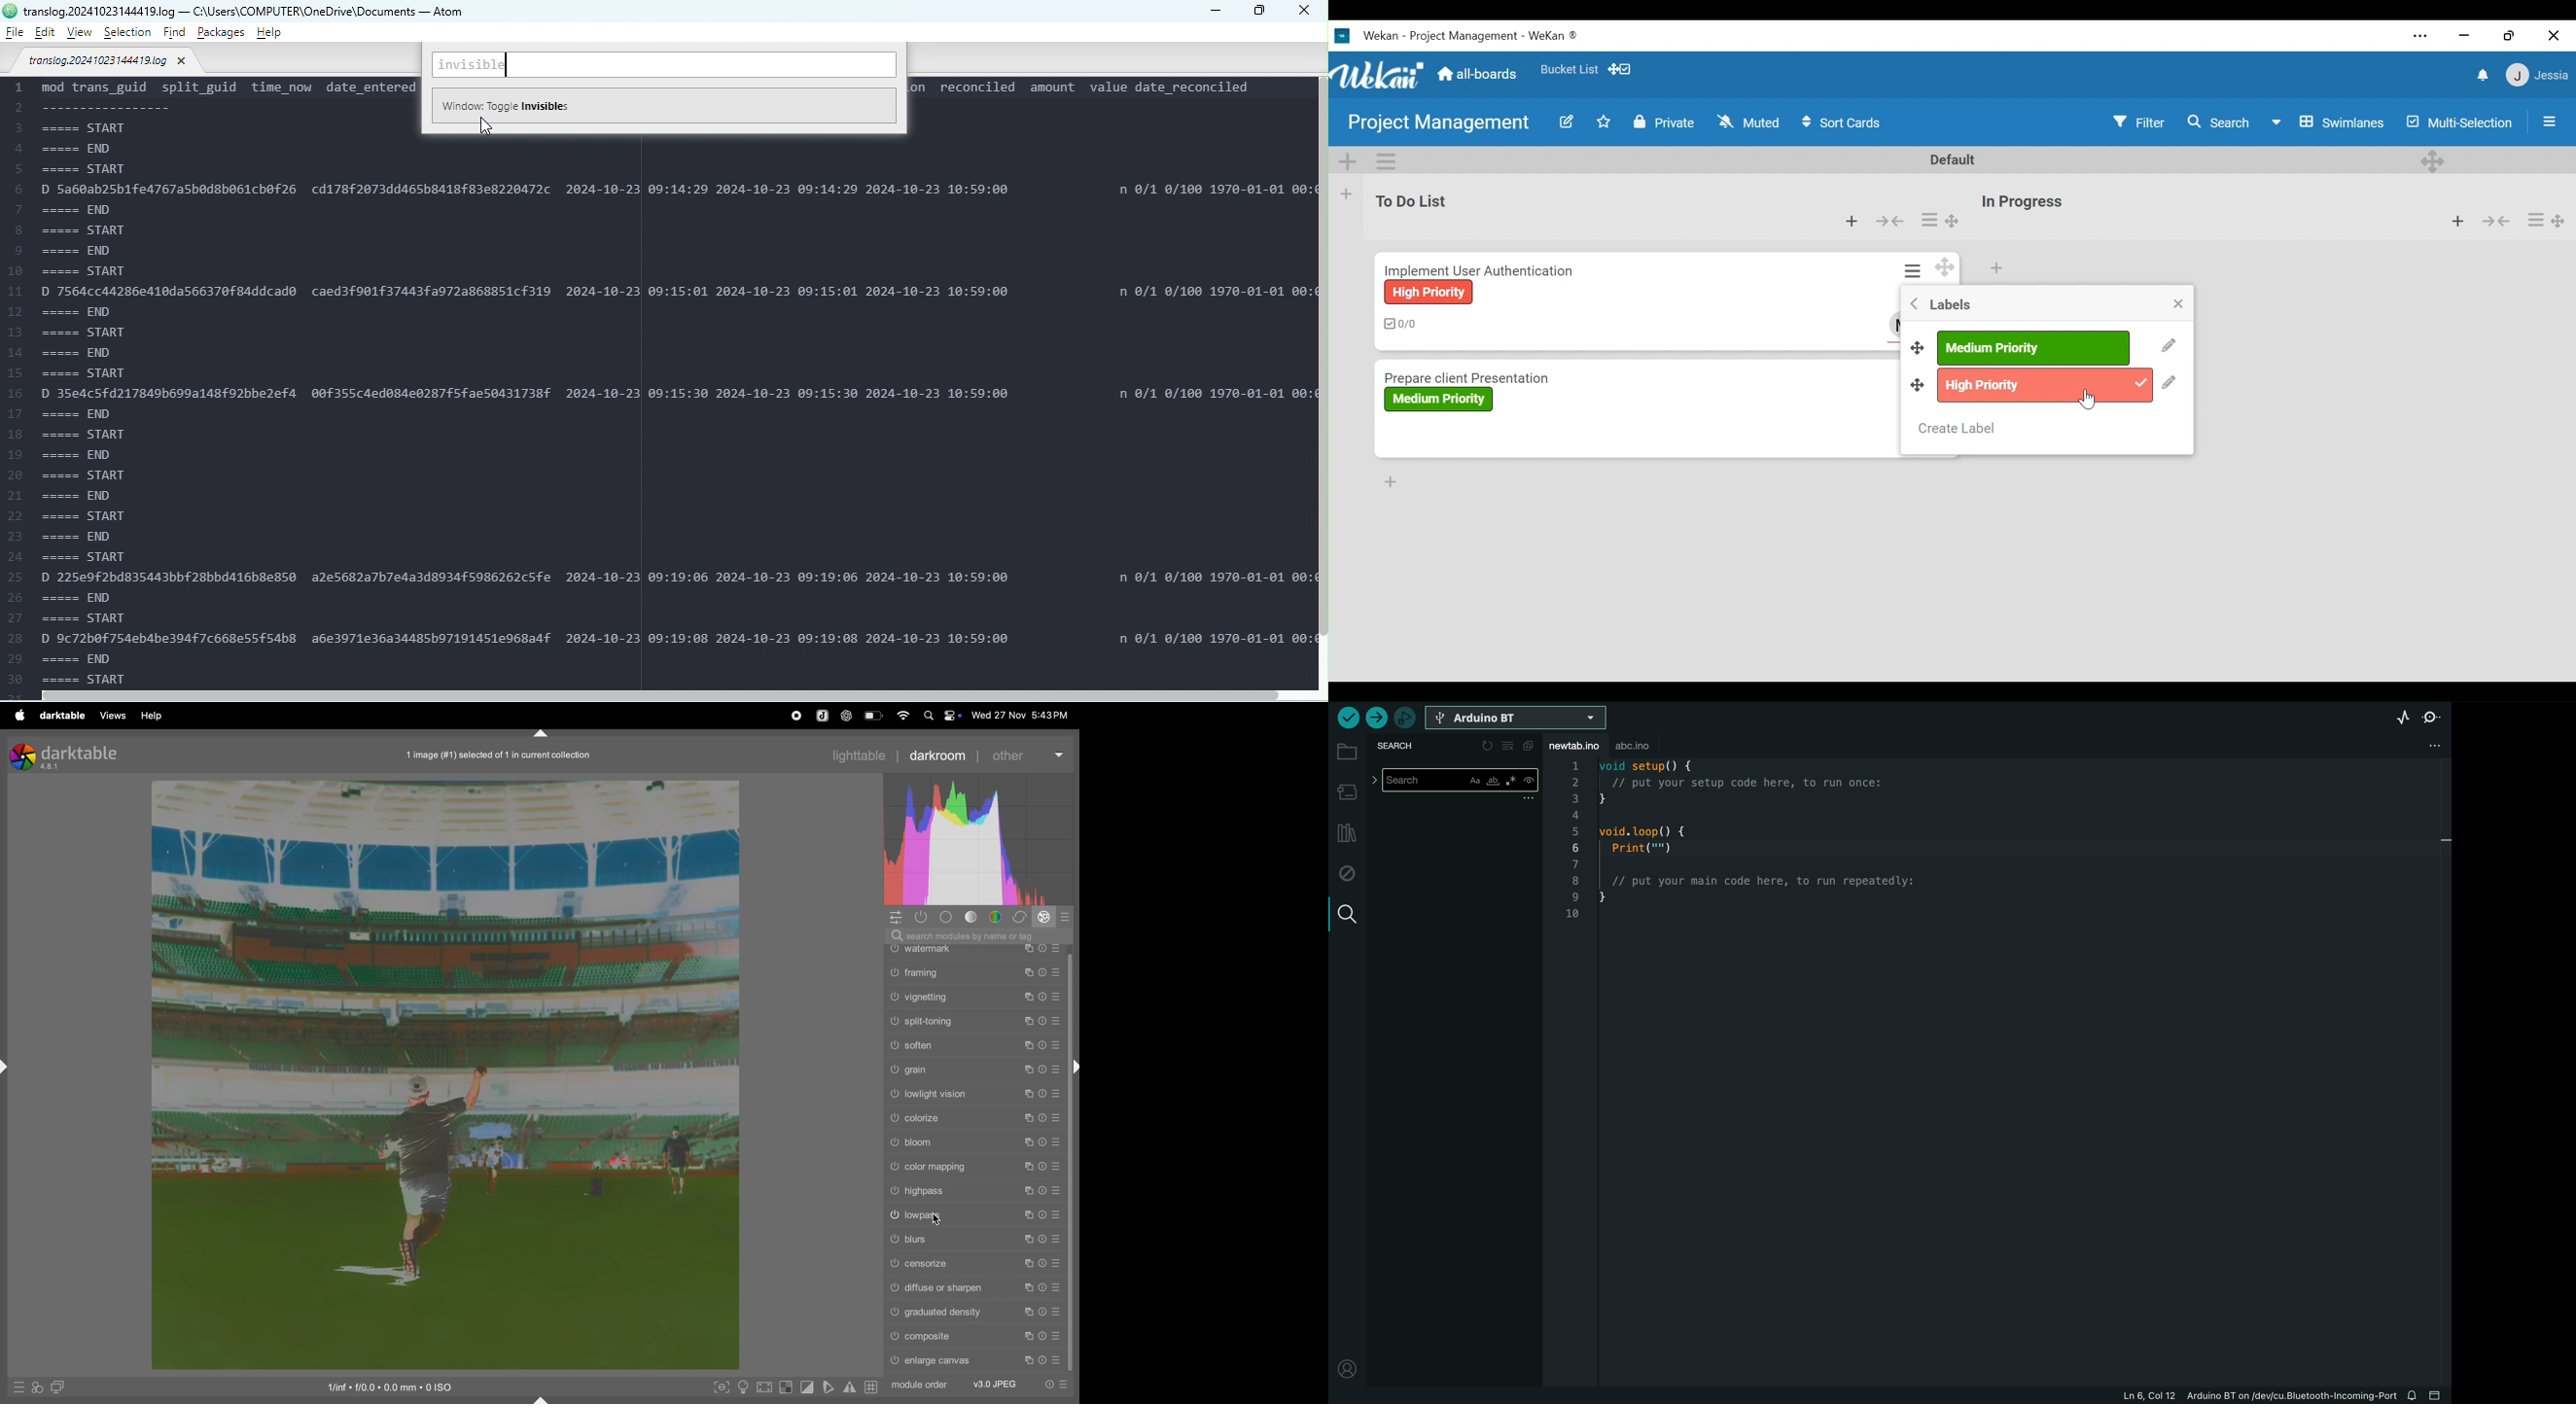 This screenshot has width=2576, height=1428. What do you see at coordinates (1604, 122) in the screenshot?
I see `Toggle favorites` at bounding box center [1604, 122].